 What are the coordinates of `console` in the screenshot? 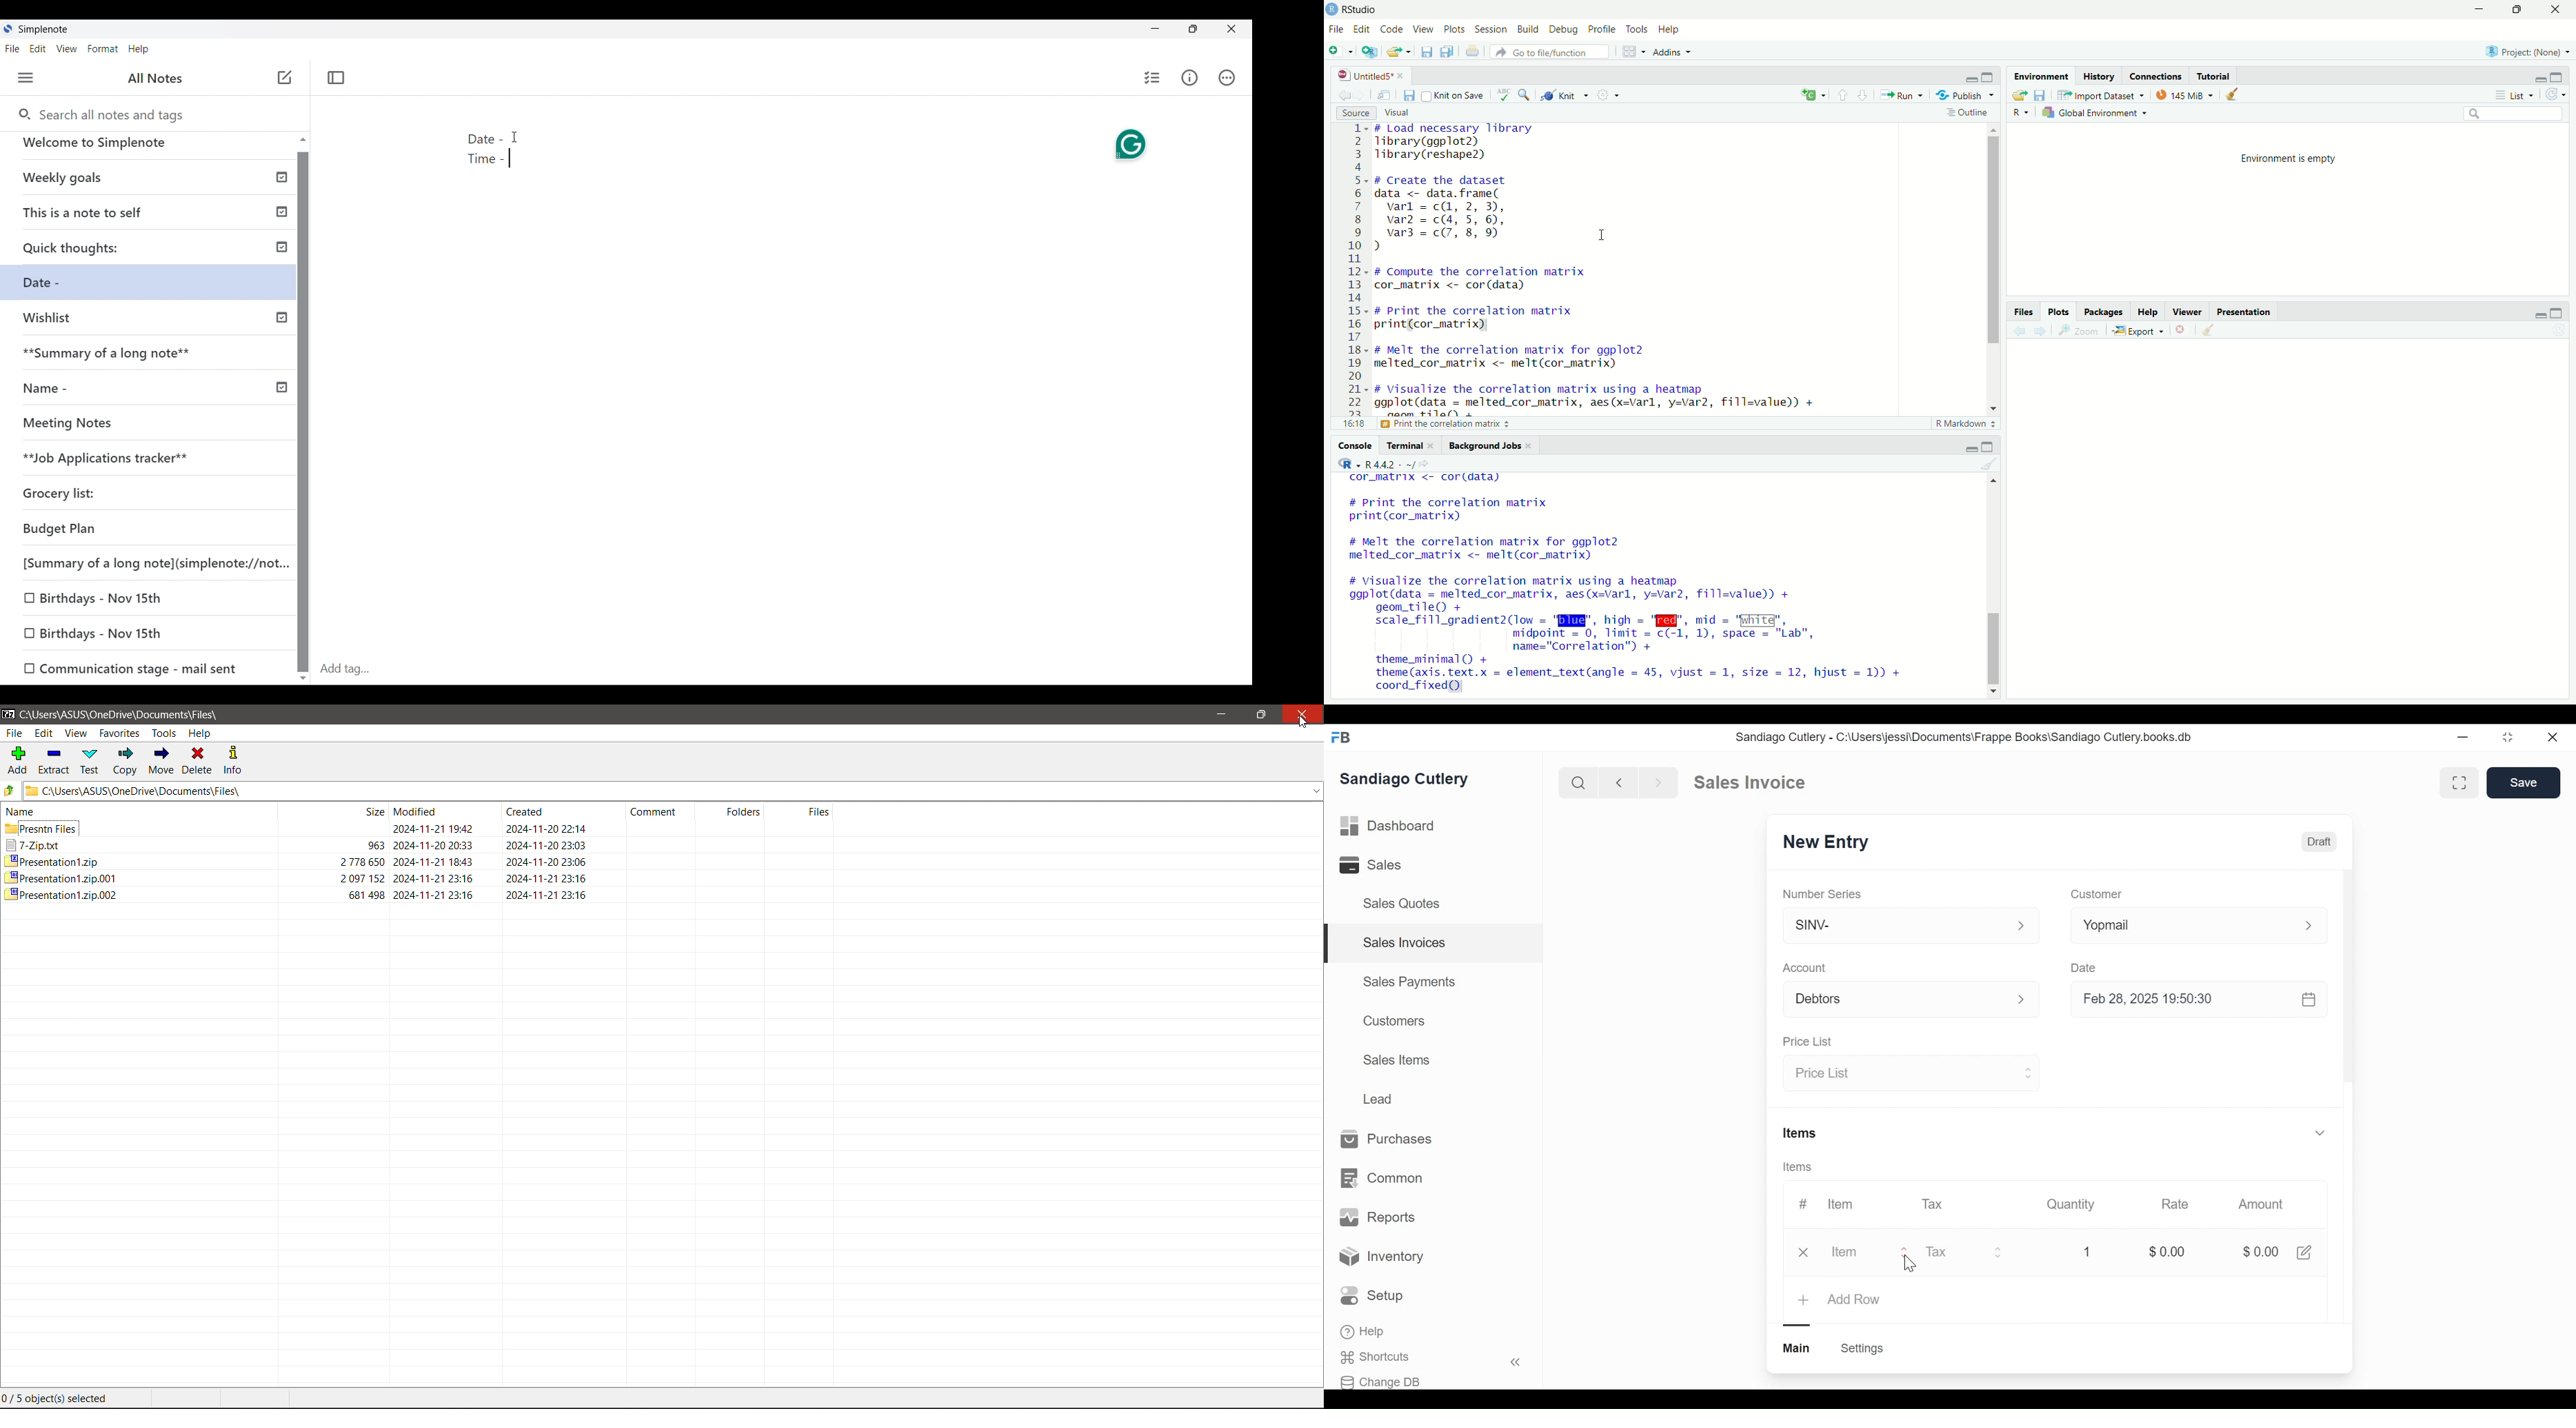 It's located at (1356, 446).